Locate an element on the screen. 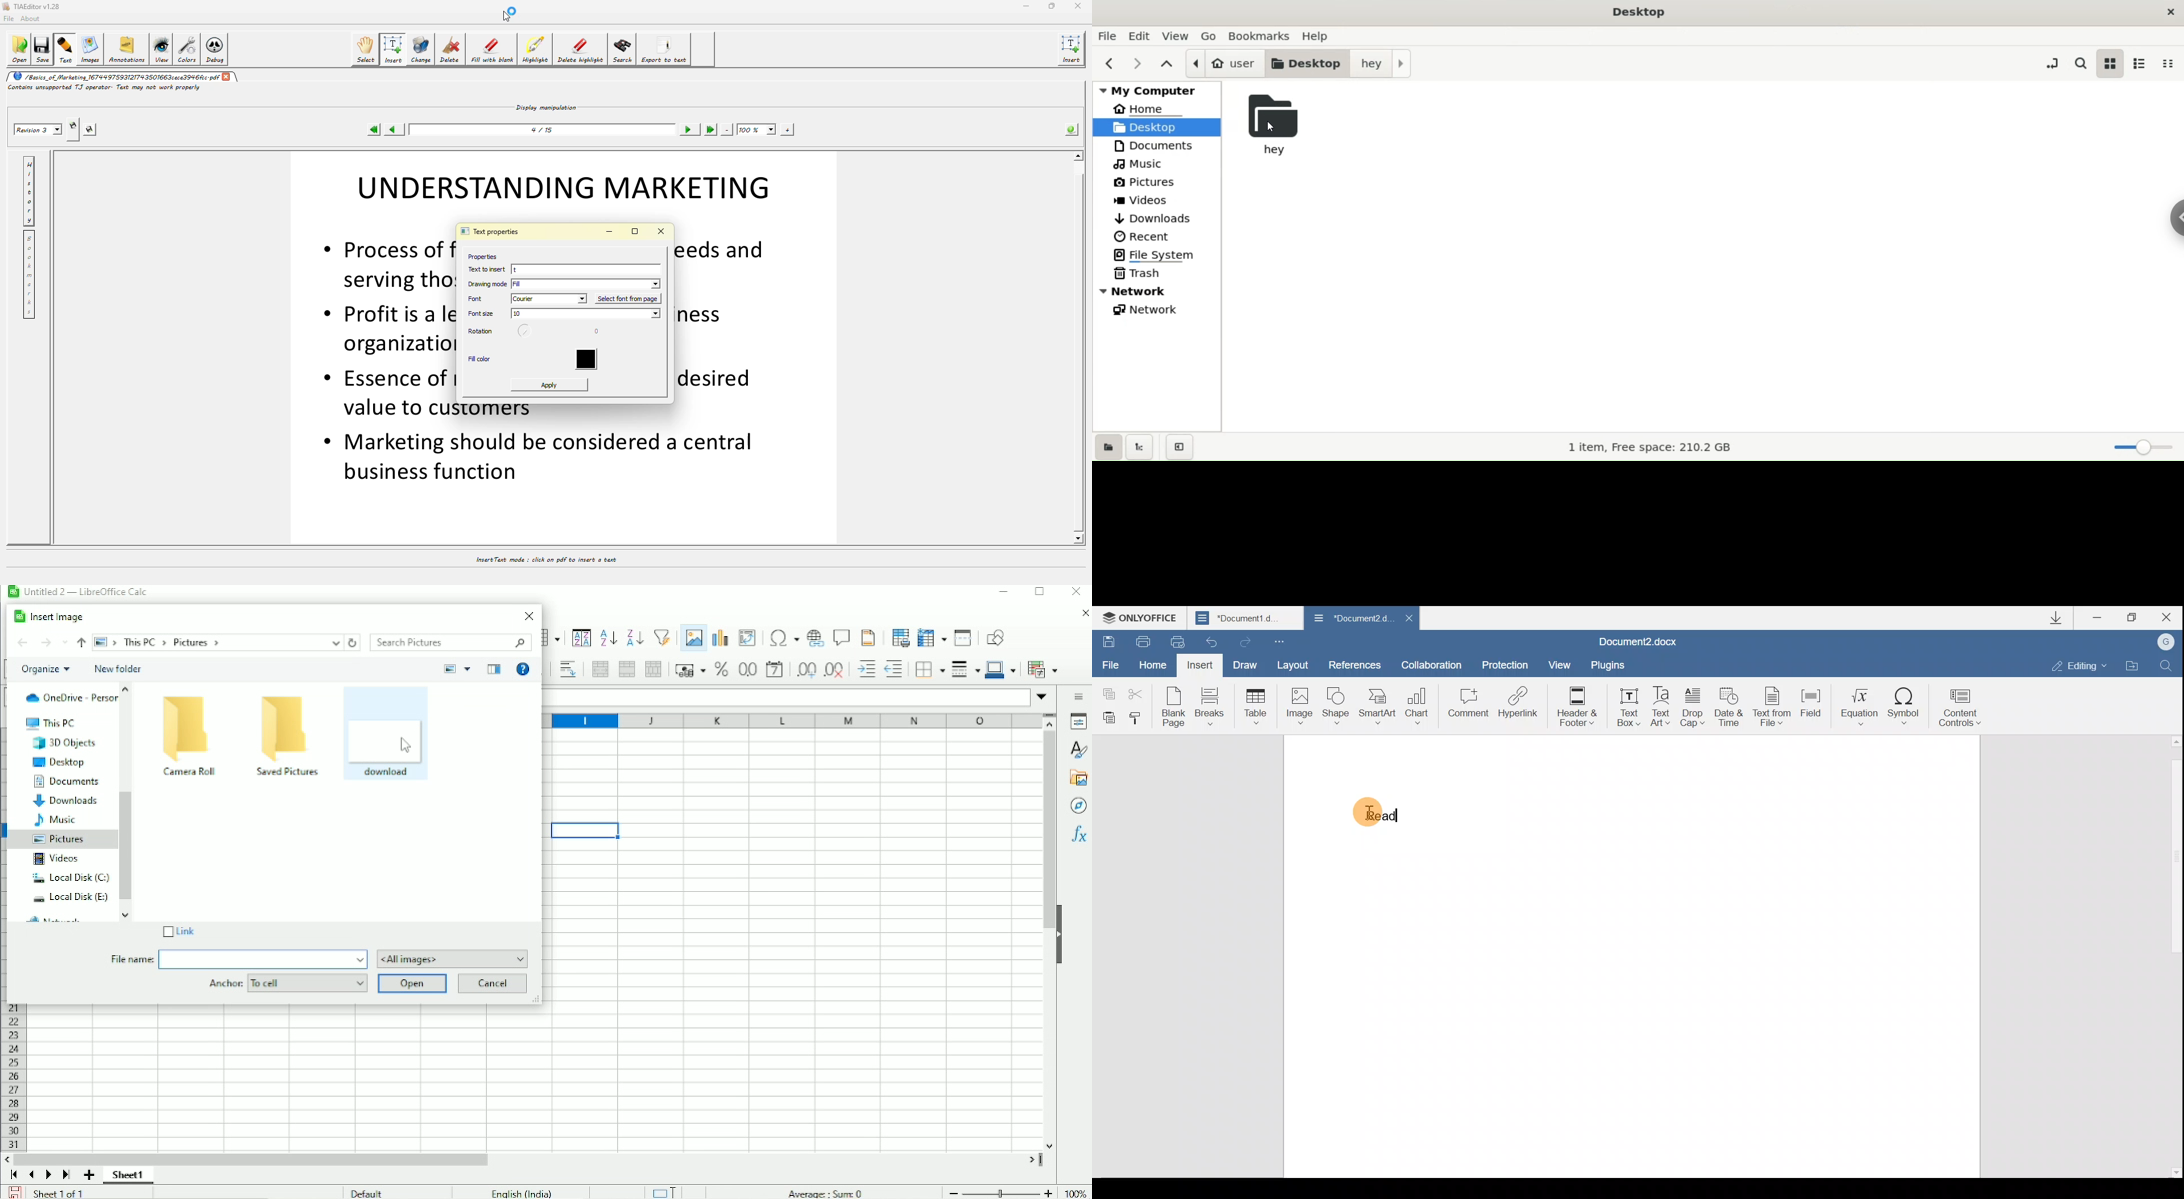 The width and height of the screenshot is (2184, 1204). Split window is located at coordinates (963, 638).